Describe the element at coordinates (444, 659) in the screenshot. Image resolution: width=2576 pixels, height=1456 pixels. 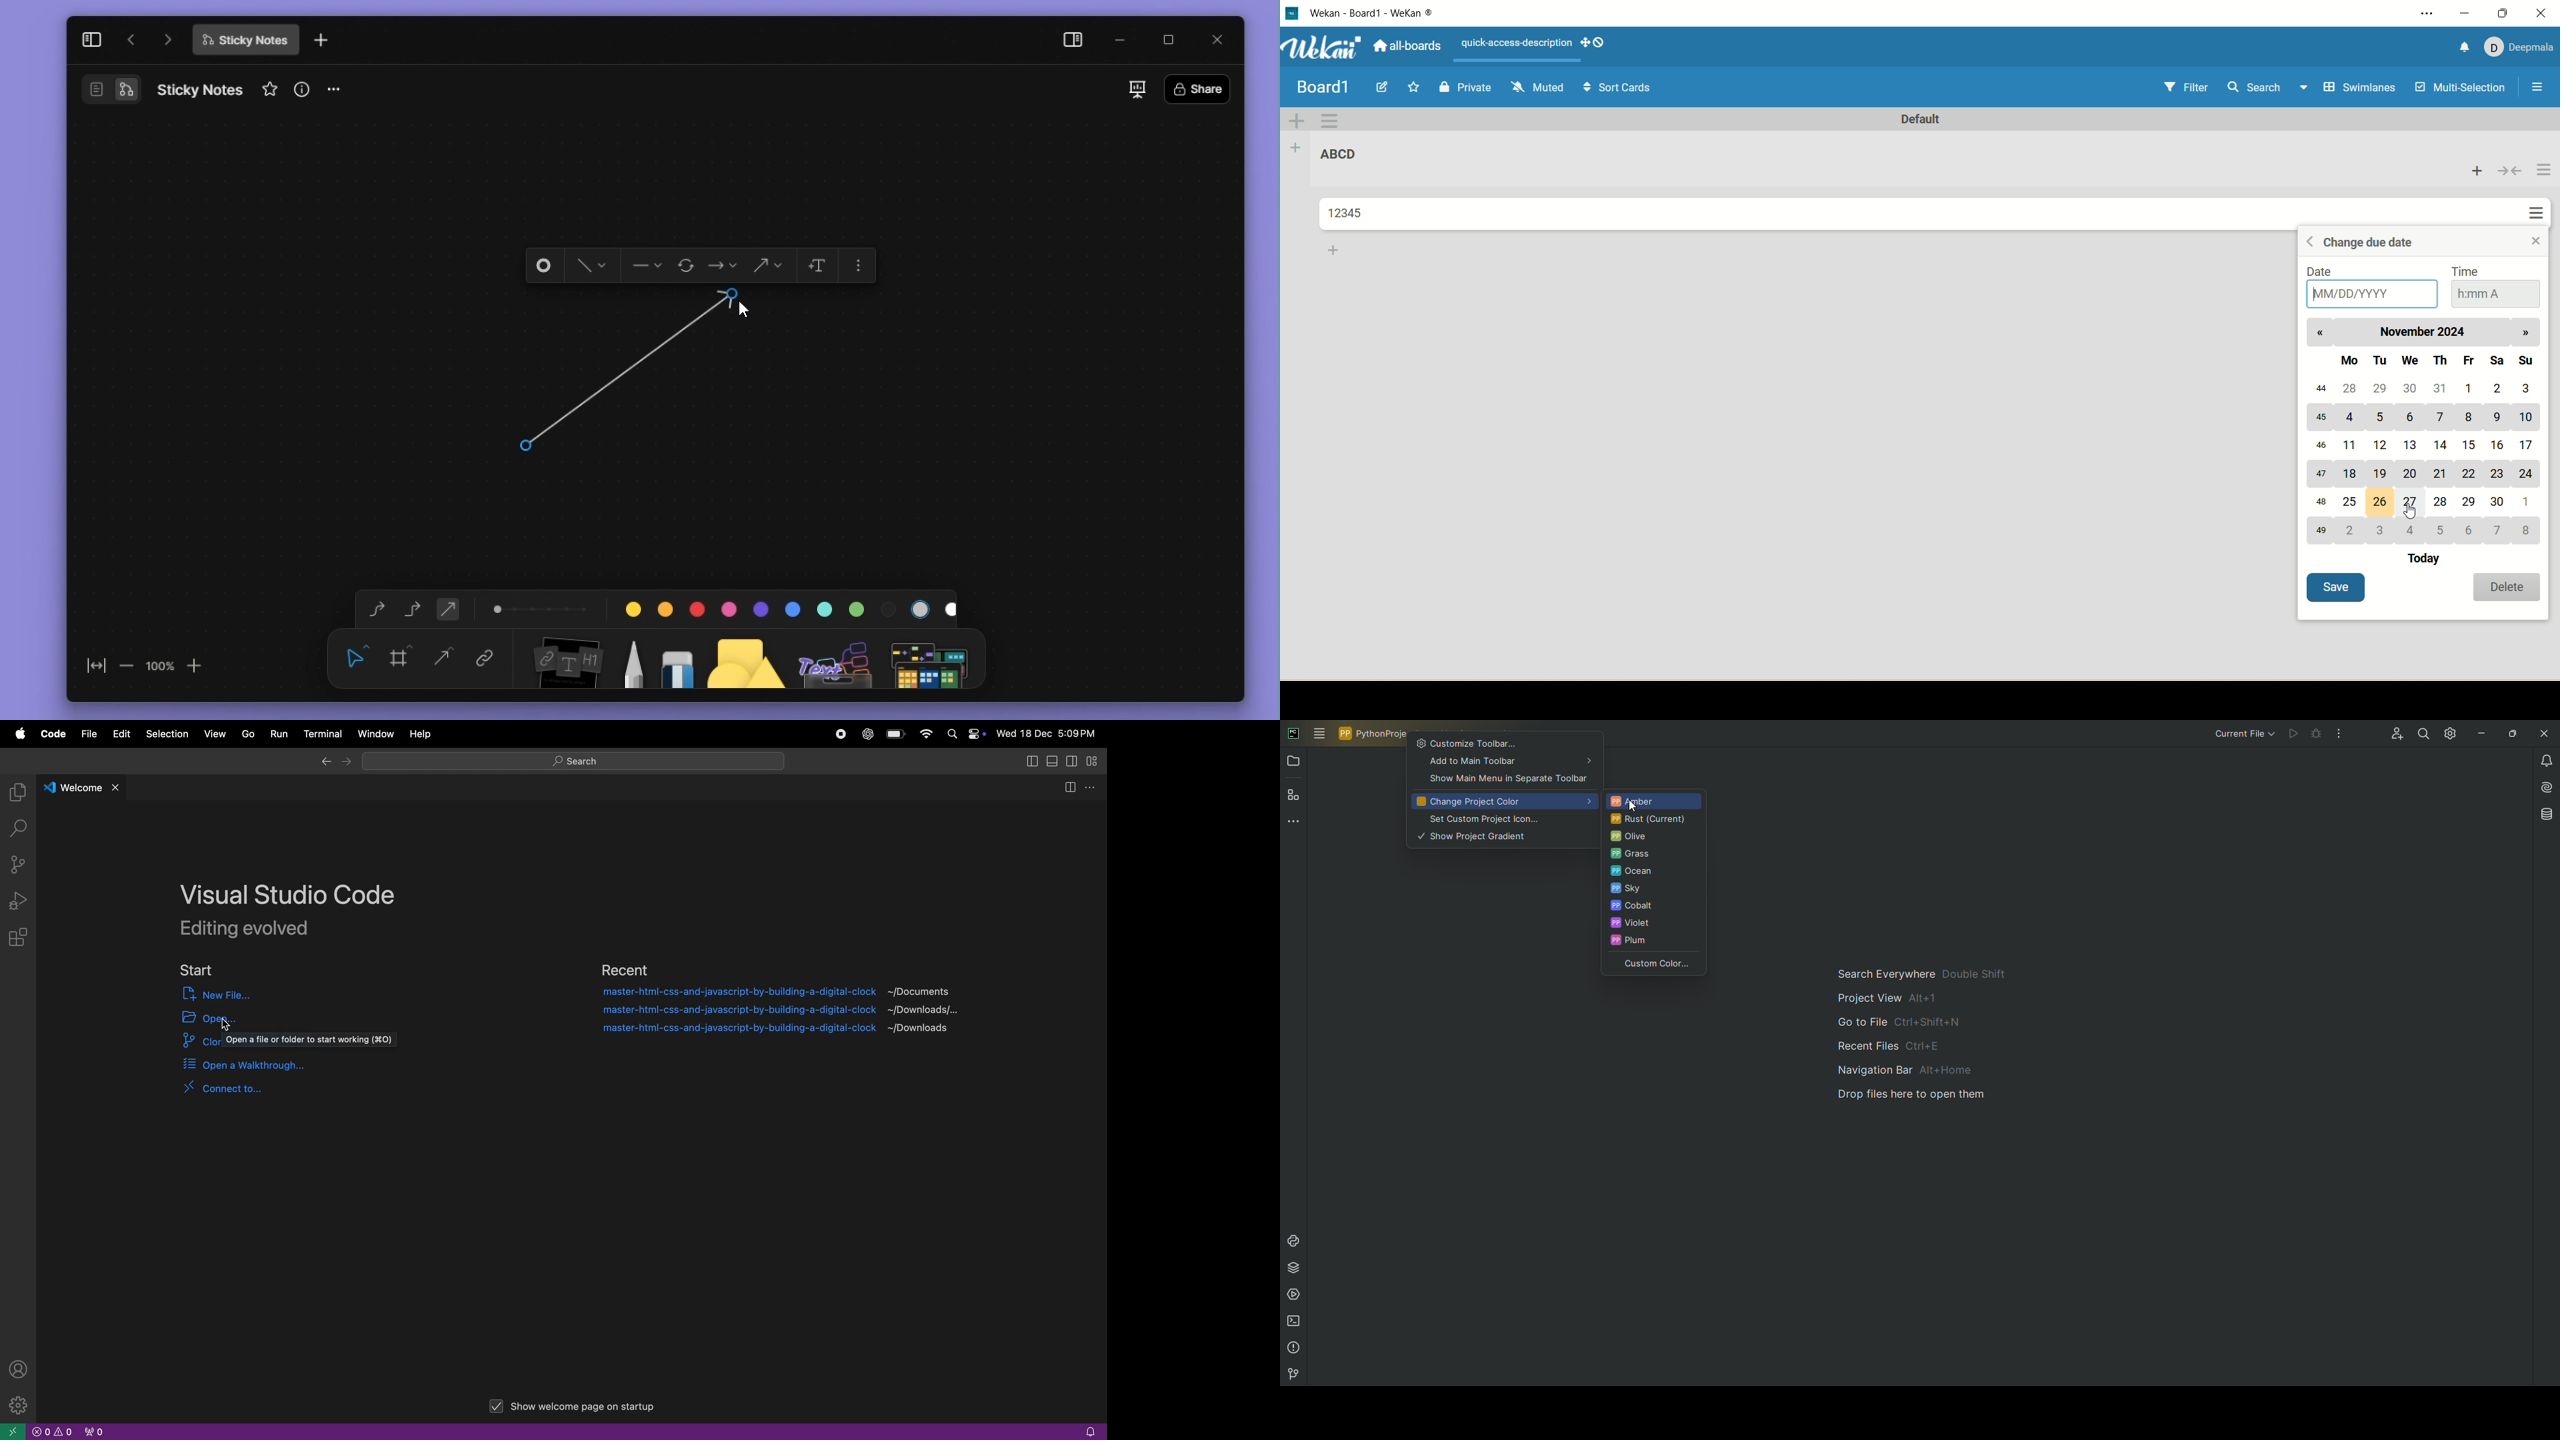
I see `straight` at that location.